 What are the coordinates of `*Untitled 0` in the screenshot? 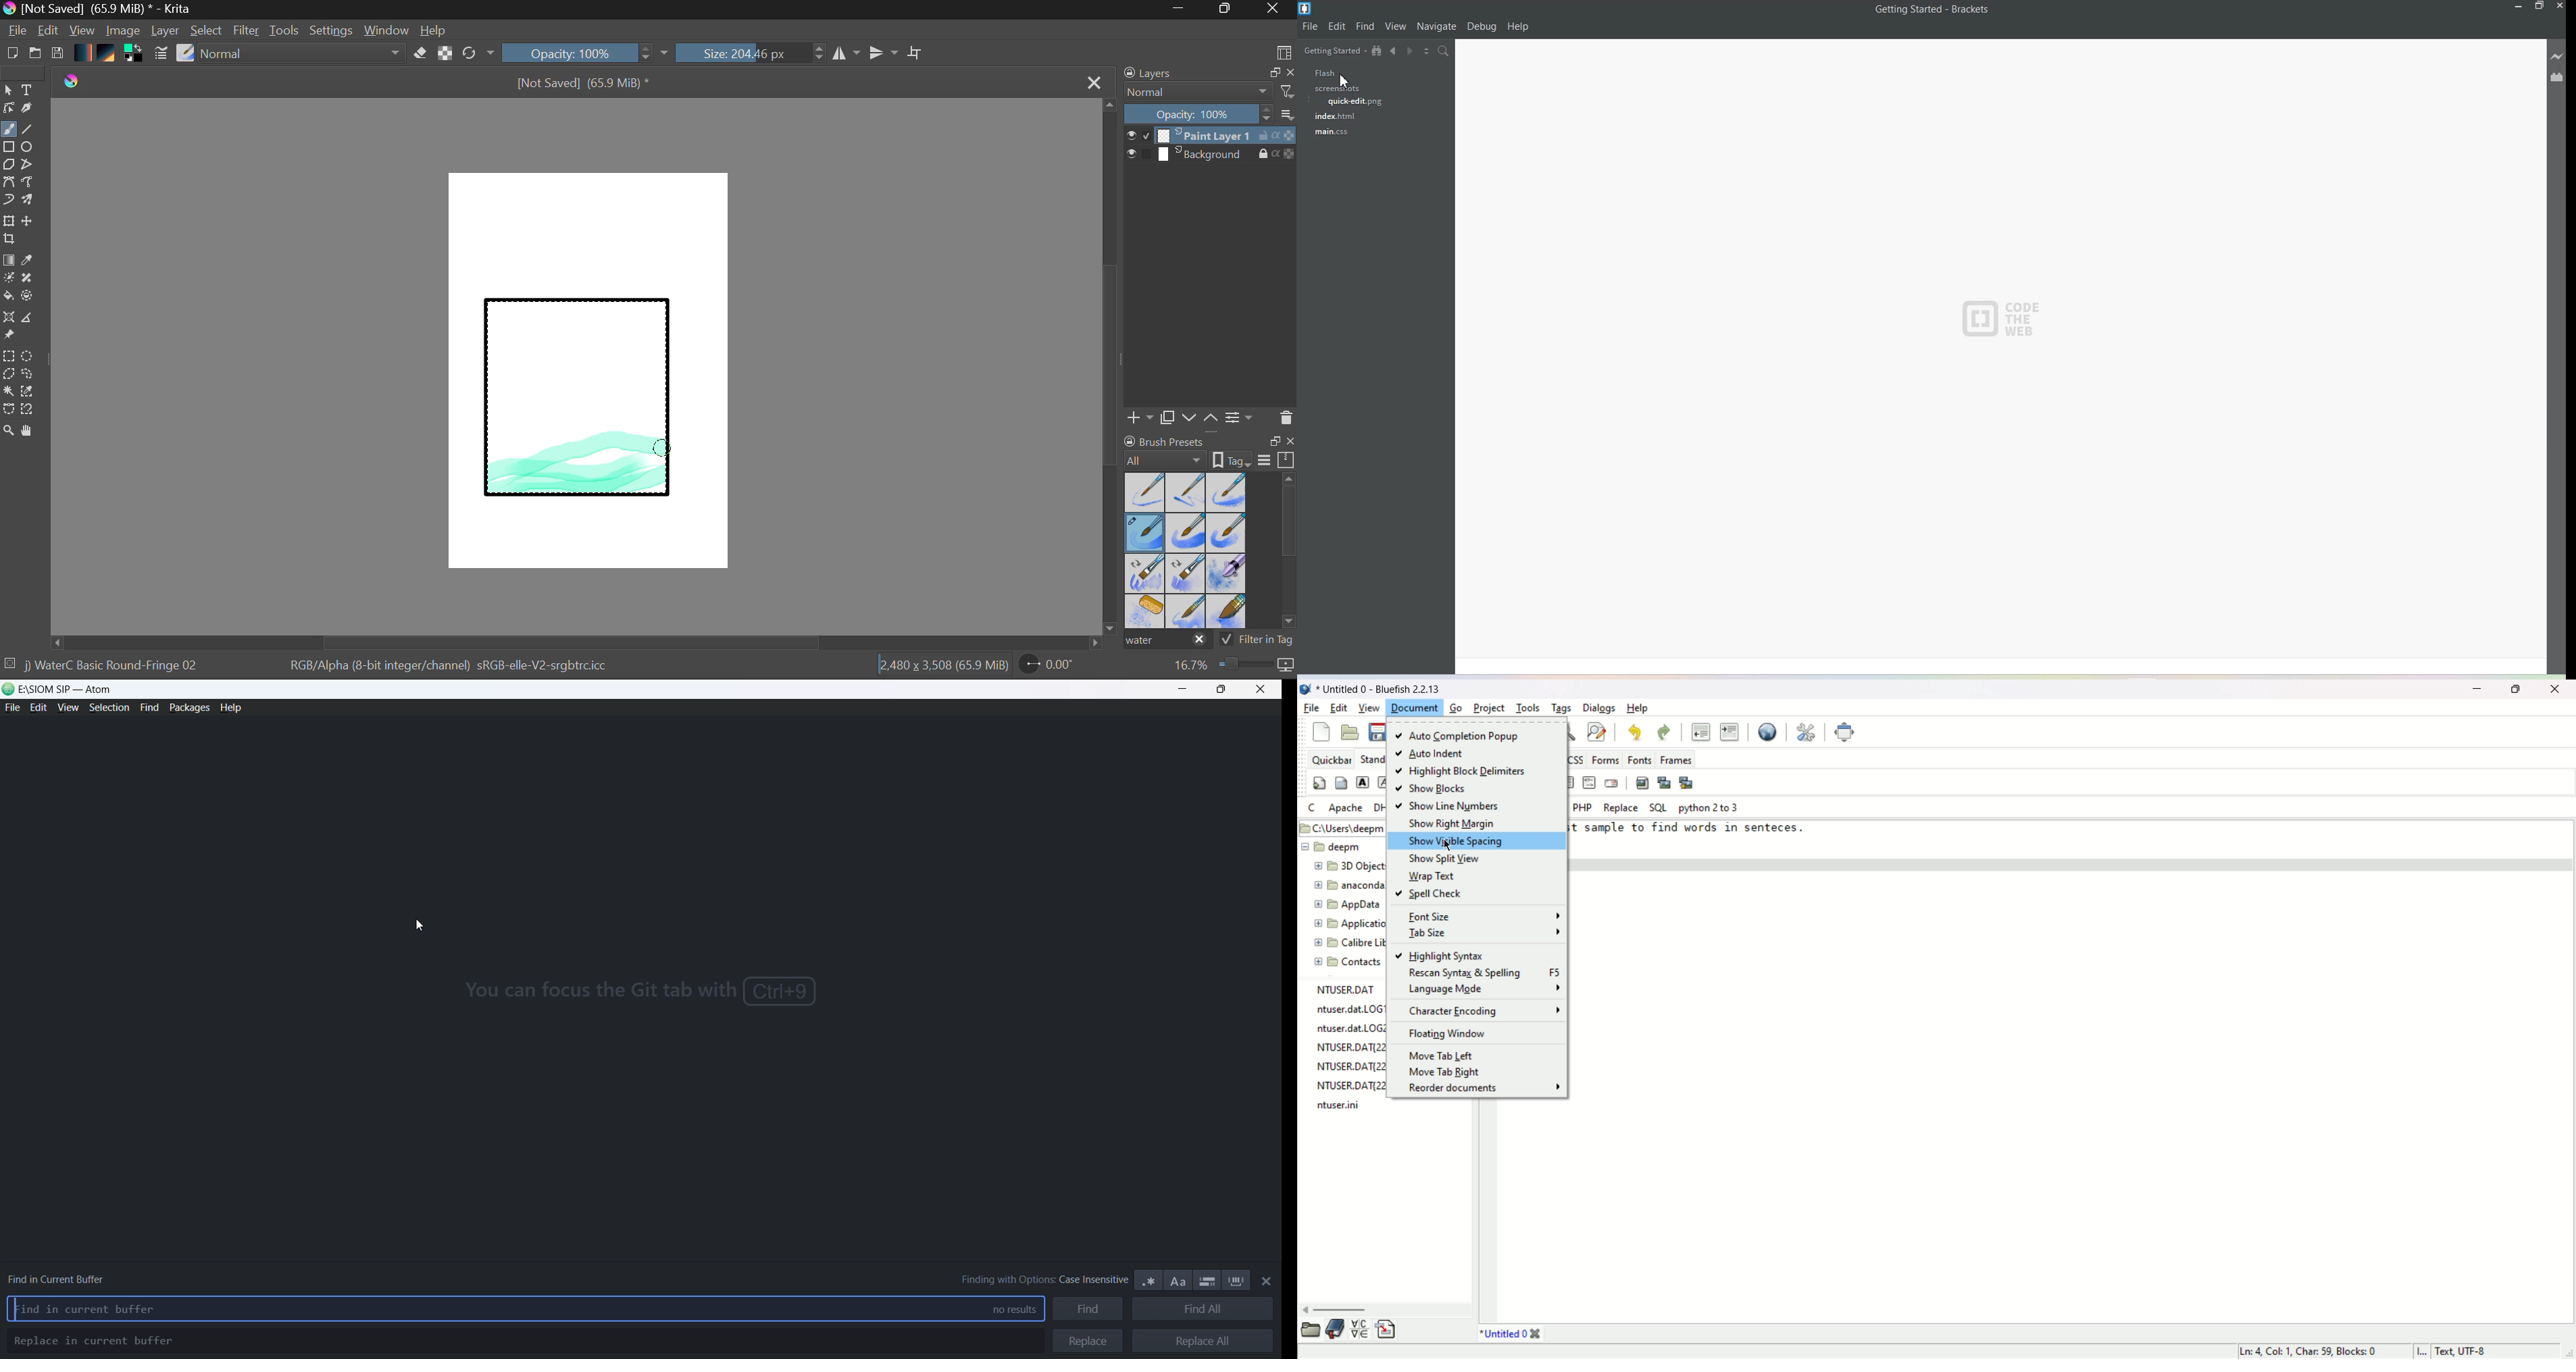 It's located at (1504, 1334).